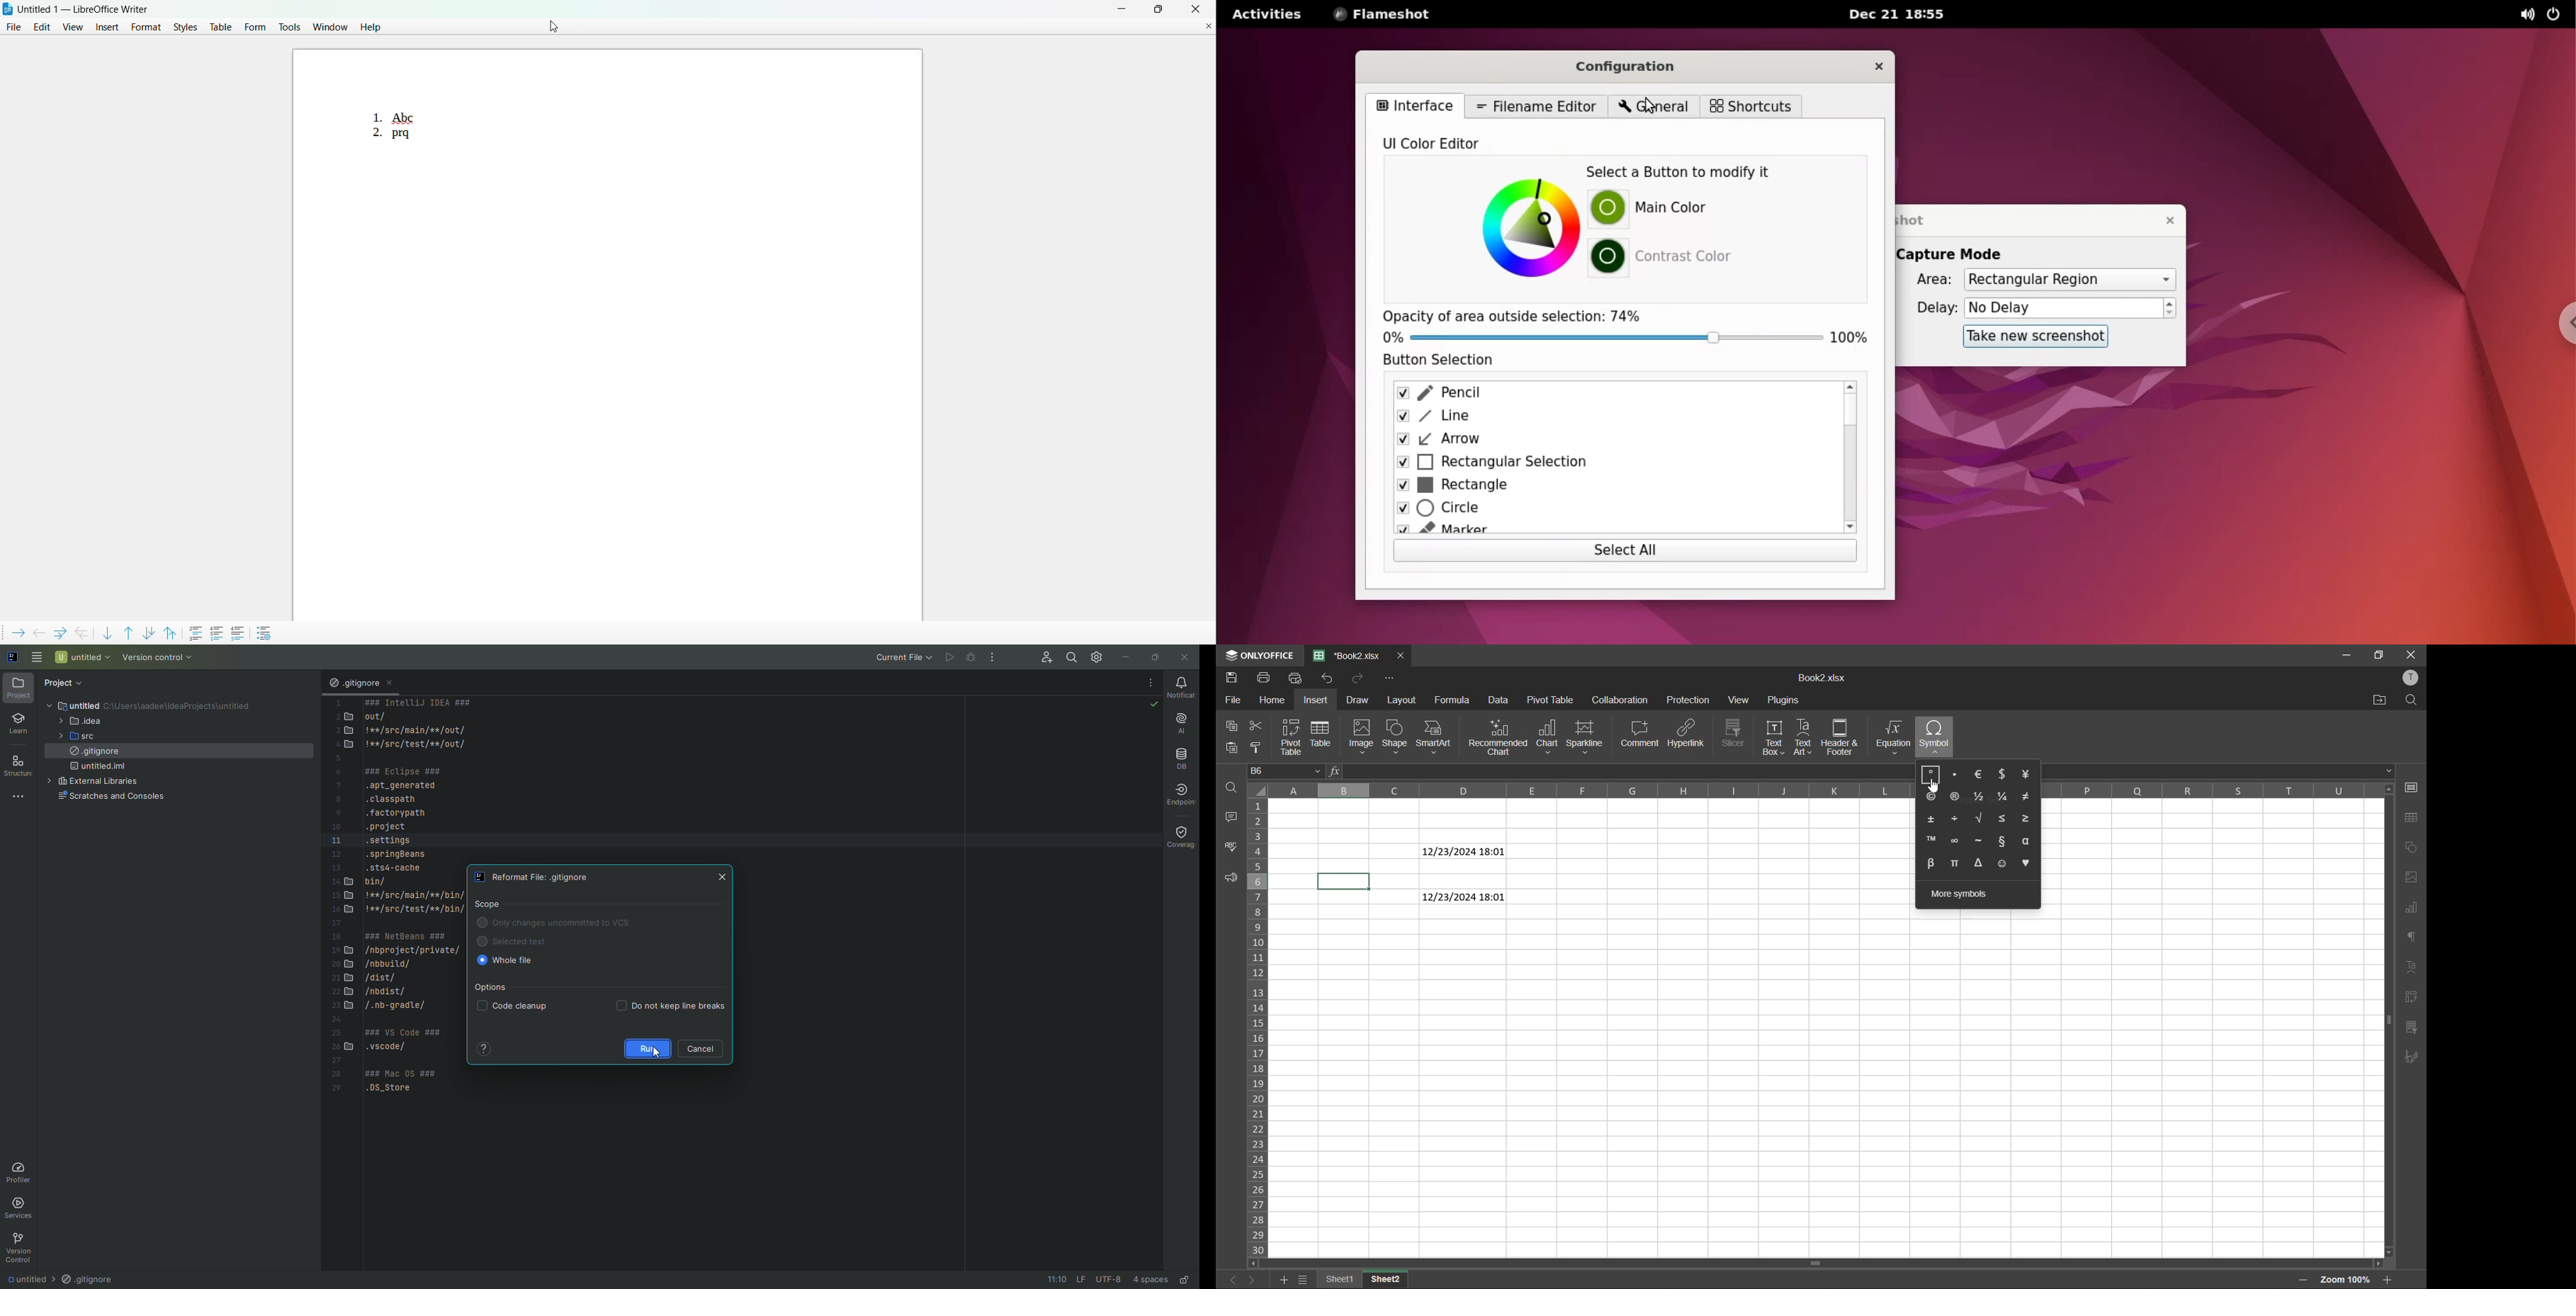  I want to click on move item up, so click(127, 631).